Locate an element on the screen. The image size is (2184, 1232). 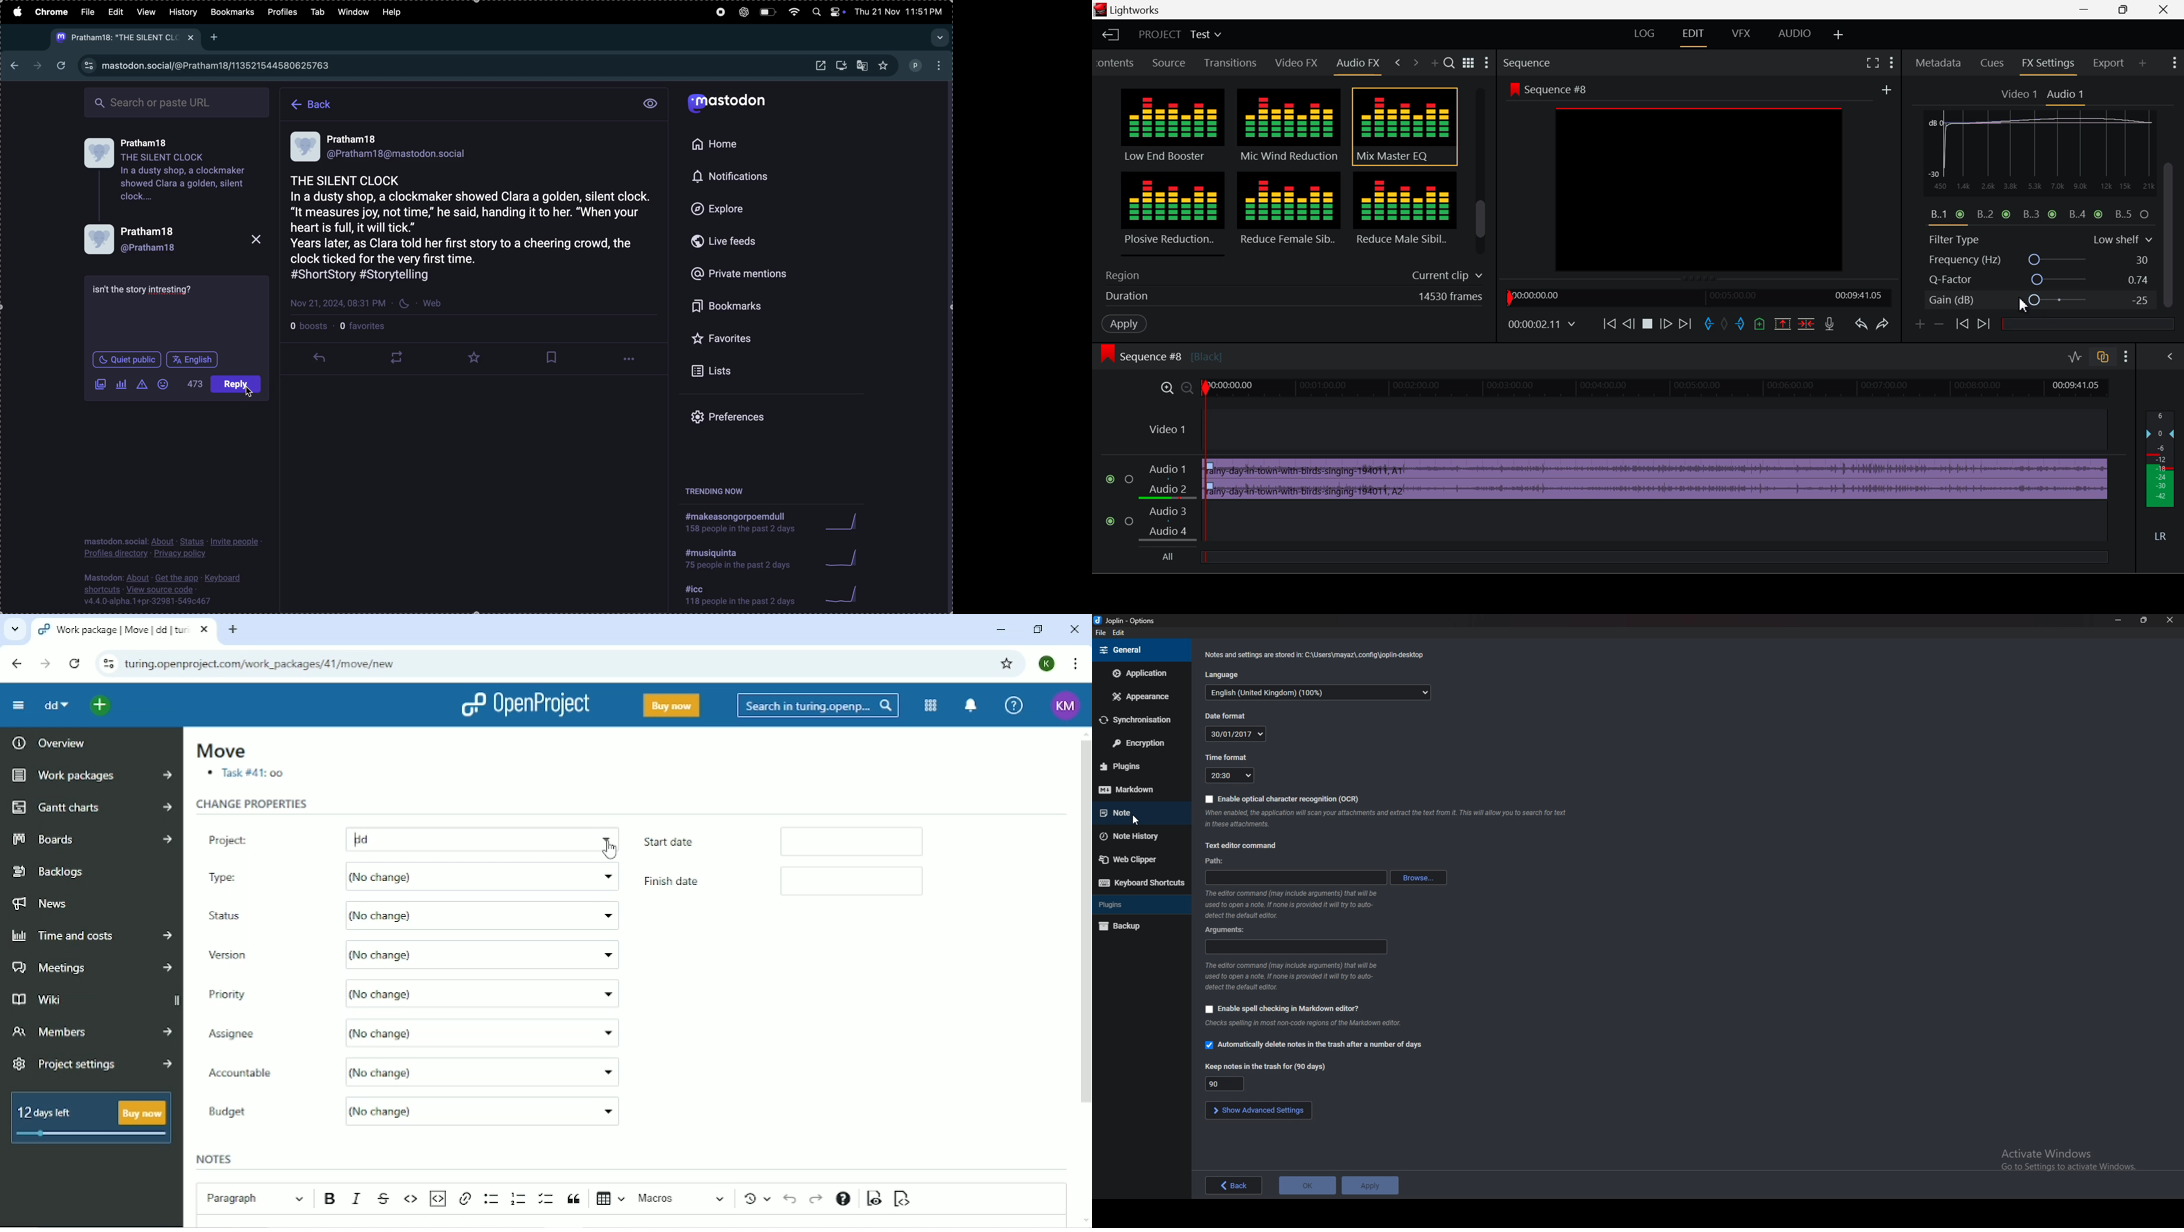
icc is located at coordinates (741, 597).